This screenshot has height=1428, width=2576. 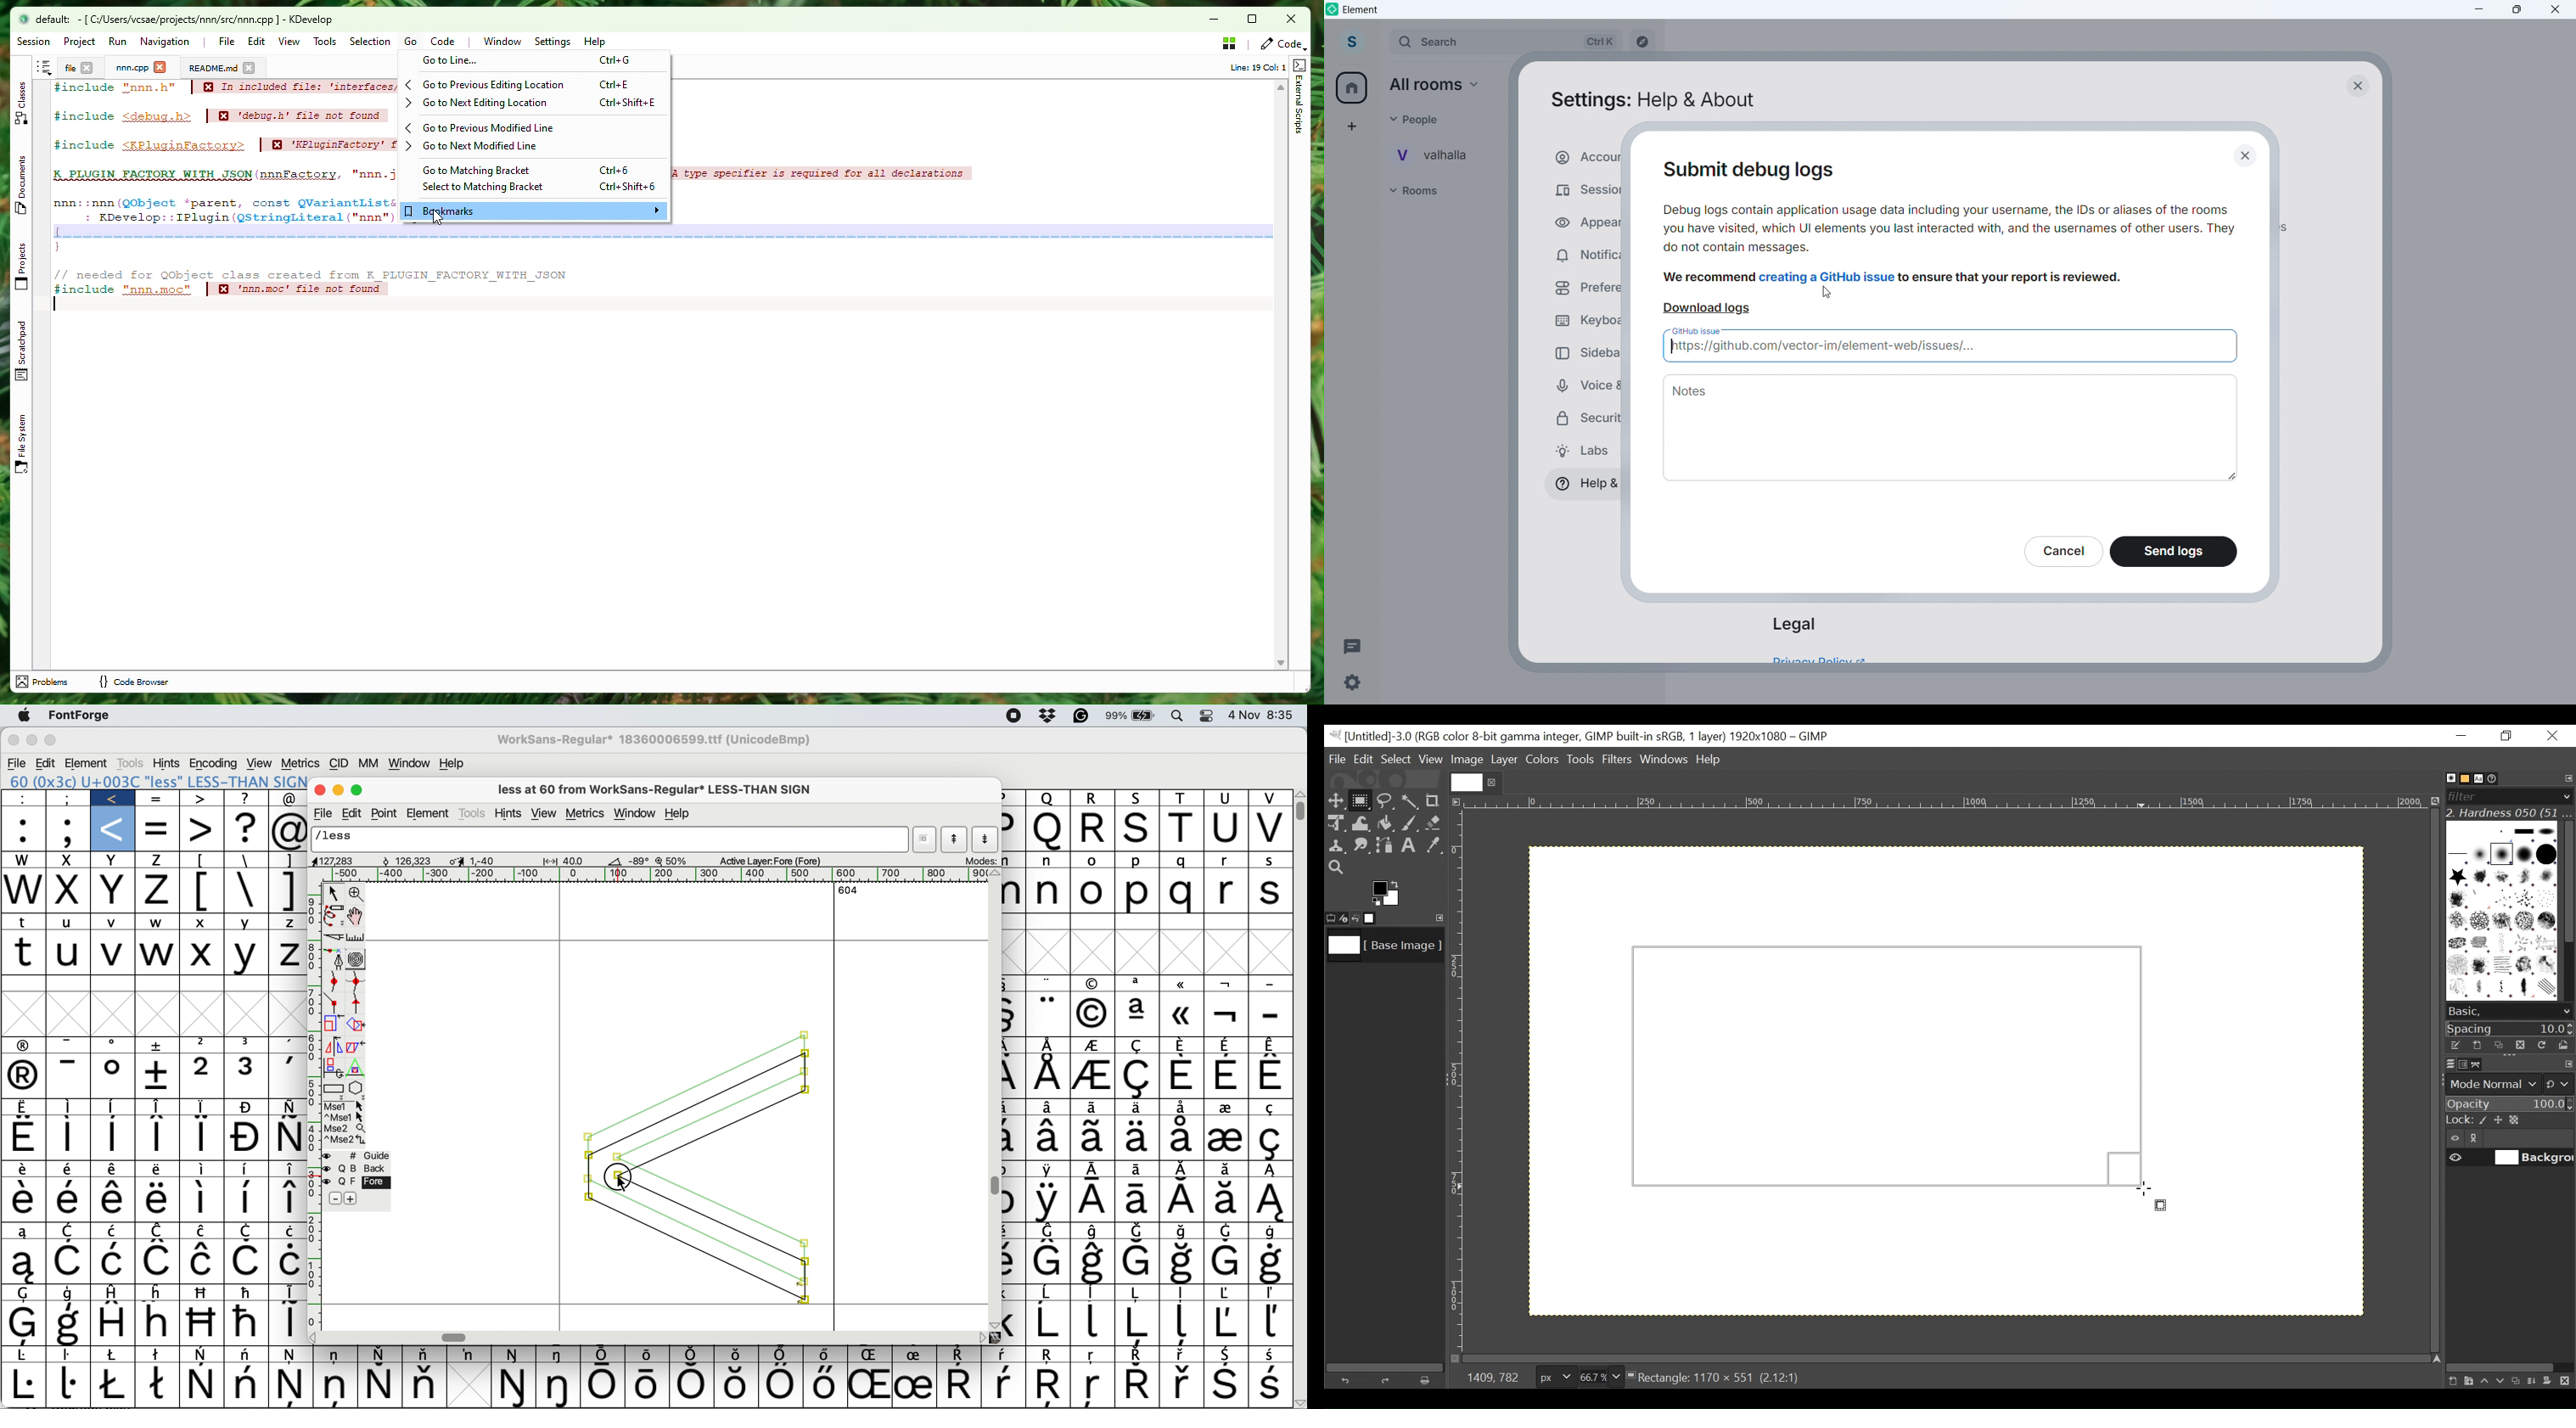 What do you see at coordinates (337, 1354) in the screenshot?
I see `Symbol` at bounding box center [337, 1354].